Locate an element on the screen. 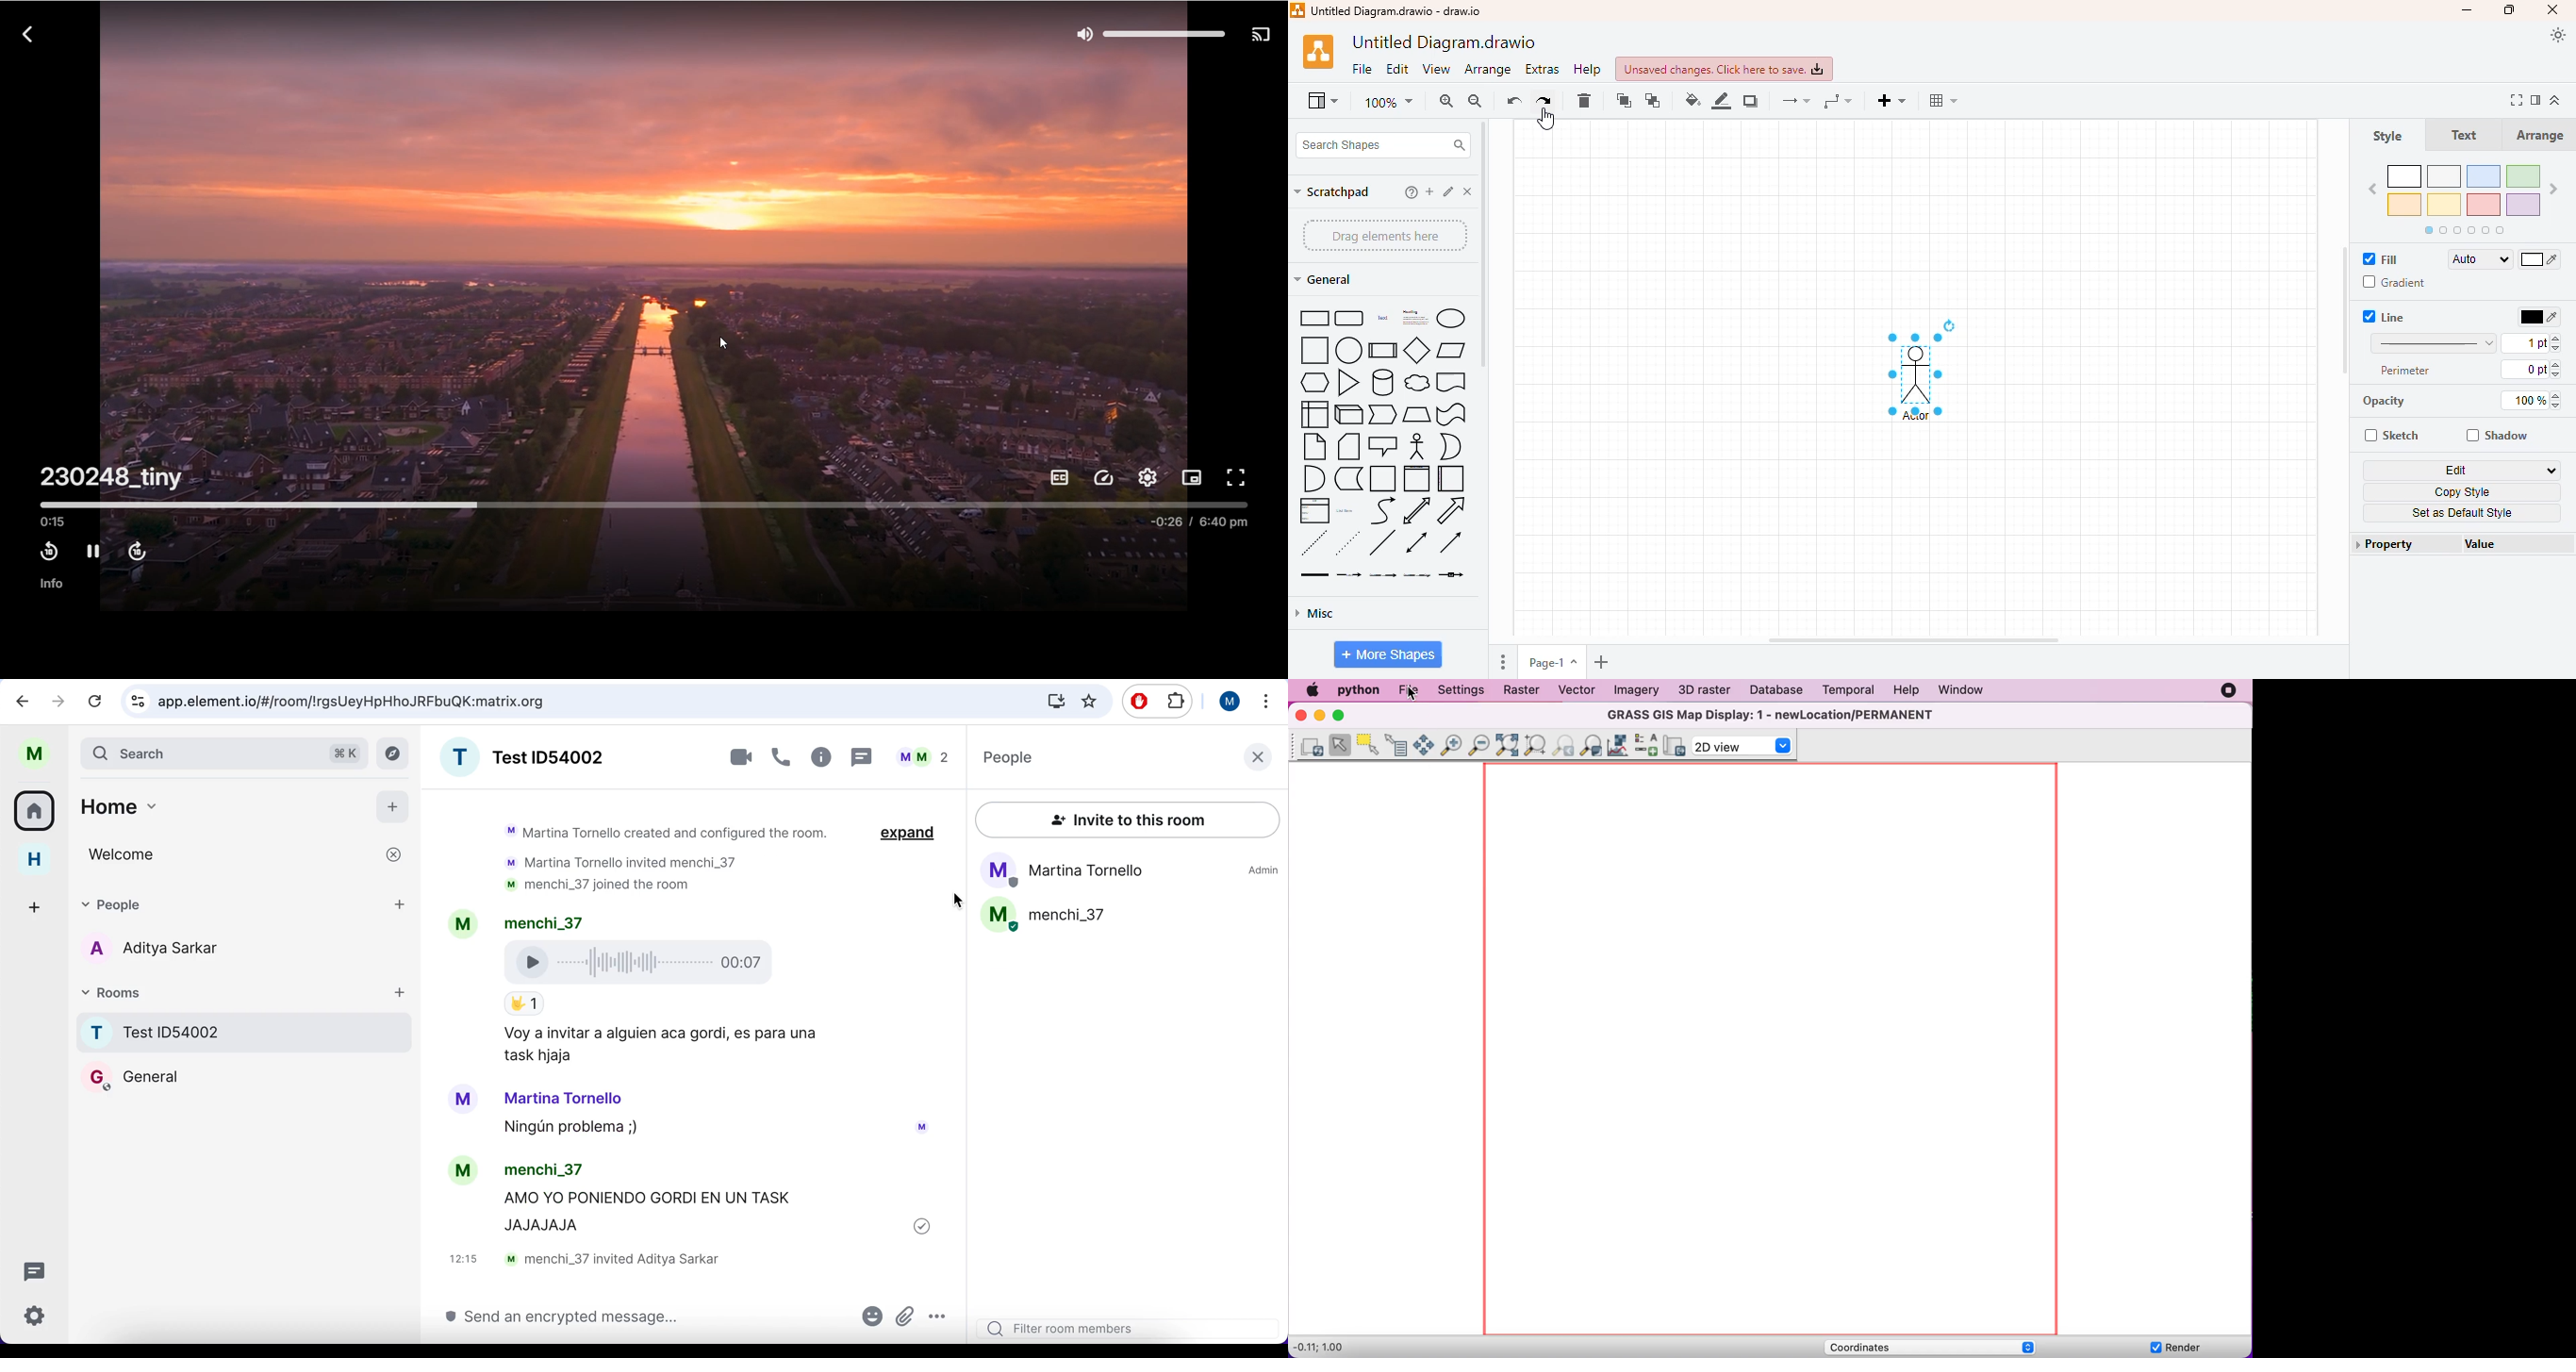 The image size is (2576, 1372). style is located at coordinates (2387, 137).